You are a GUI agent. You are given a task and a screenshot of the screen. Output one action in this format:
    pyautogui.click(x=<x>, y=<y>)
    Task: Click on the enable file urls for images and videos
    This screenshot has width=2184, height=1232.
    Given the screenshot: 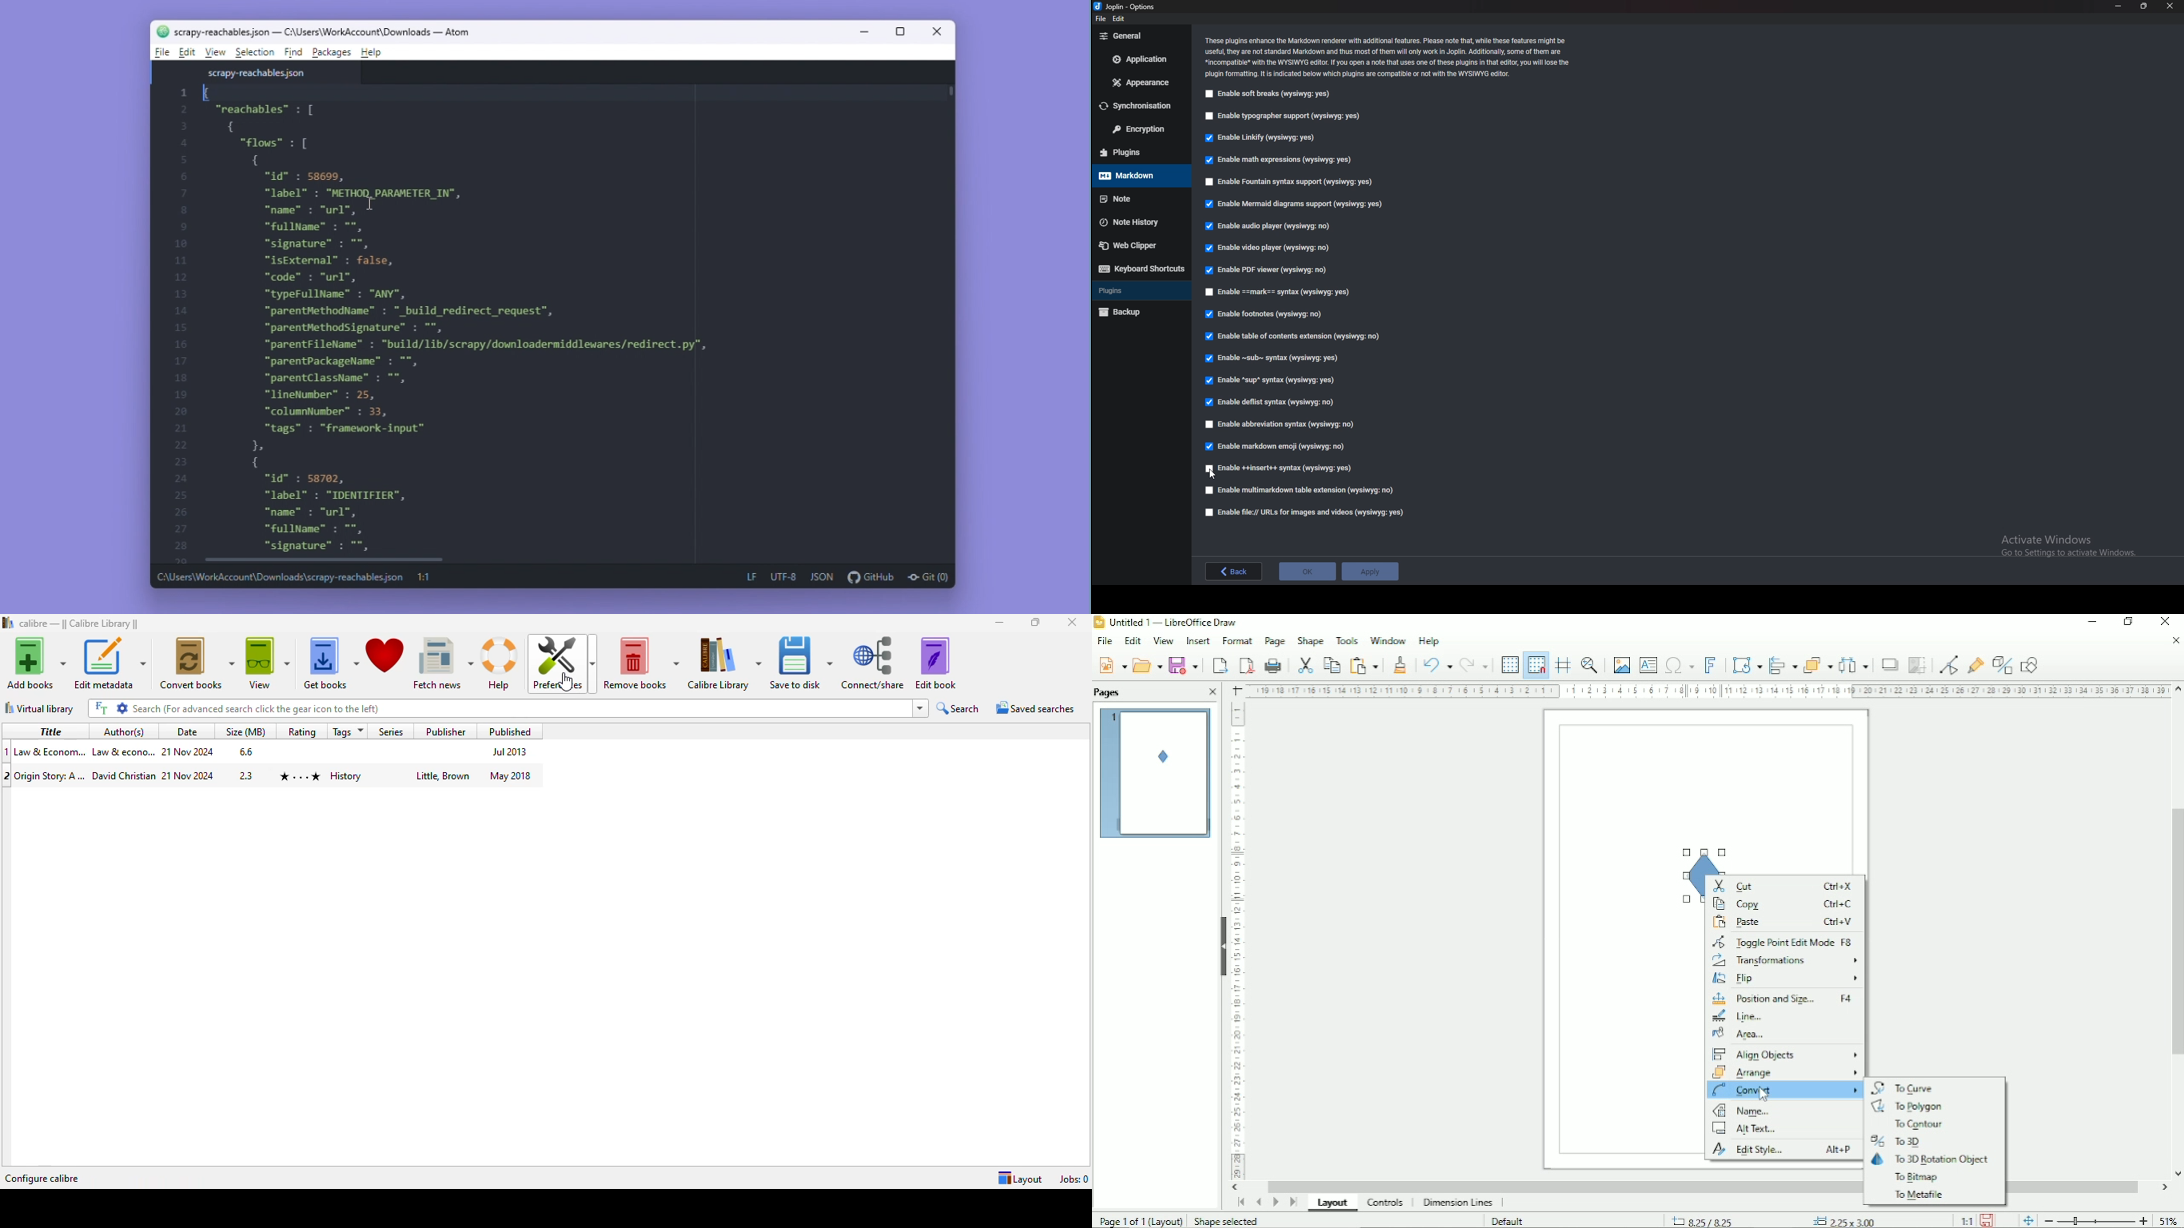 What is the action you would take?
    pyautogui.click(x=1301, y=513)
    